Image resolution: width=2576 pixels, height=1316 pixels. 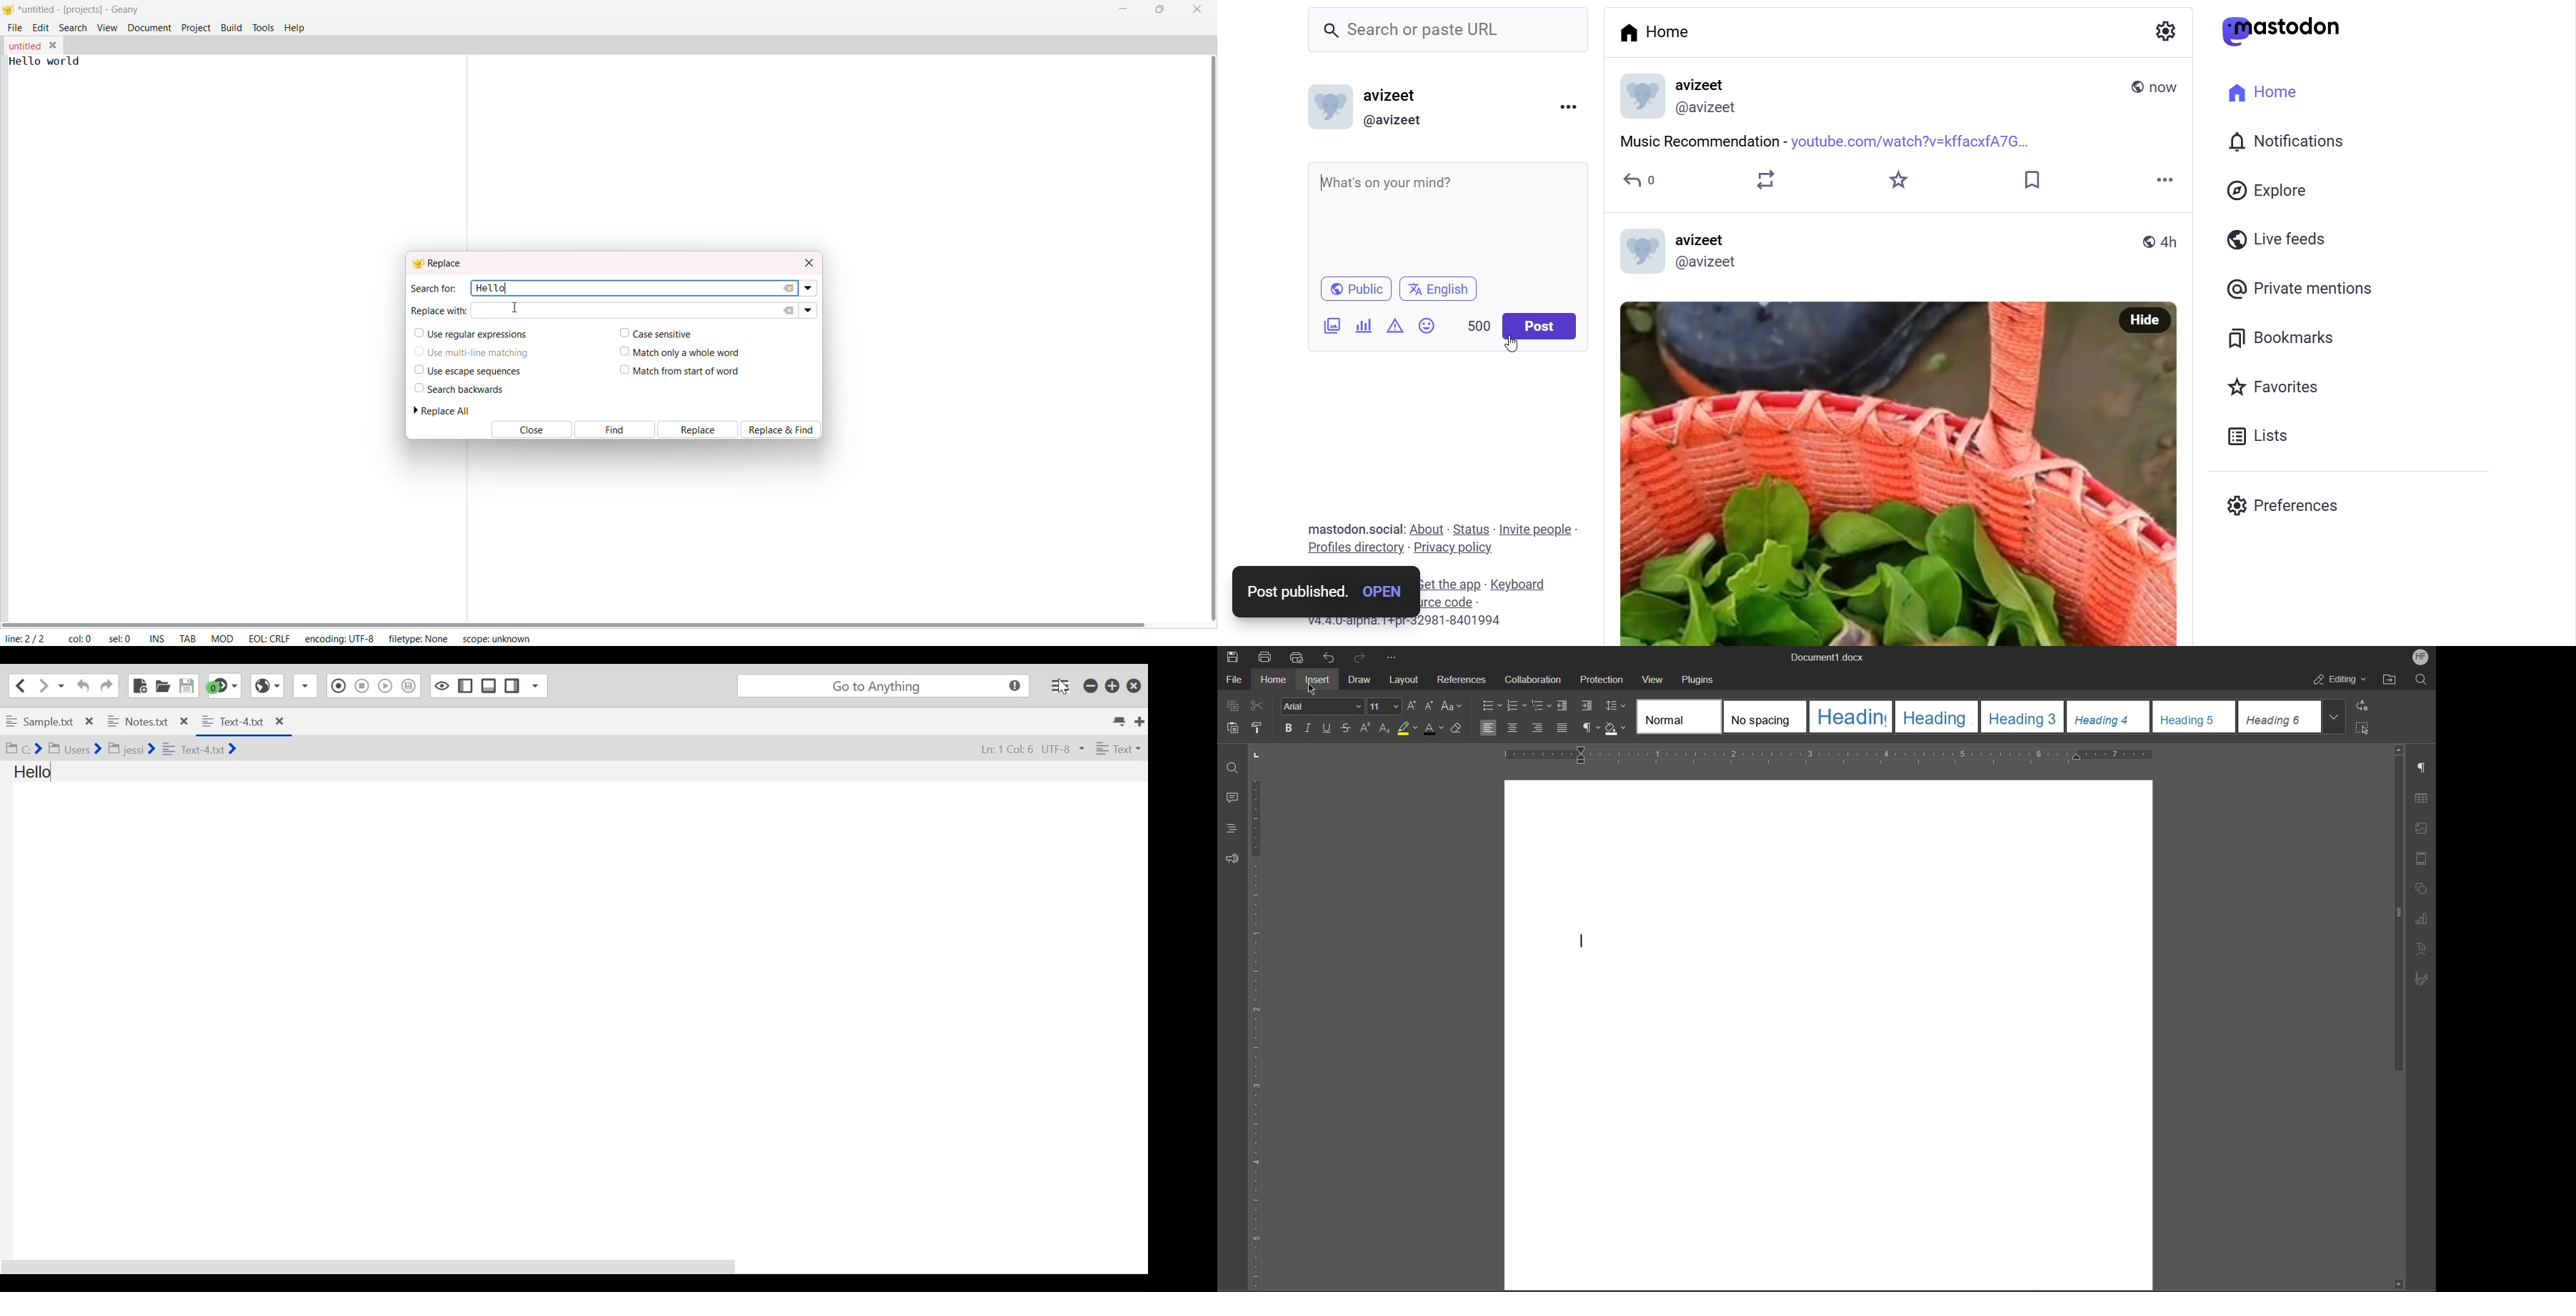 I want to click on Live Feeds, so click(x=2276, y=239).